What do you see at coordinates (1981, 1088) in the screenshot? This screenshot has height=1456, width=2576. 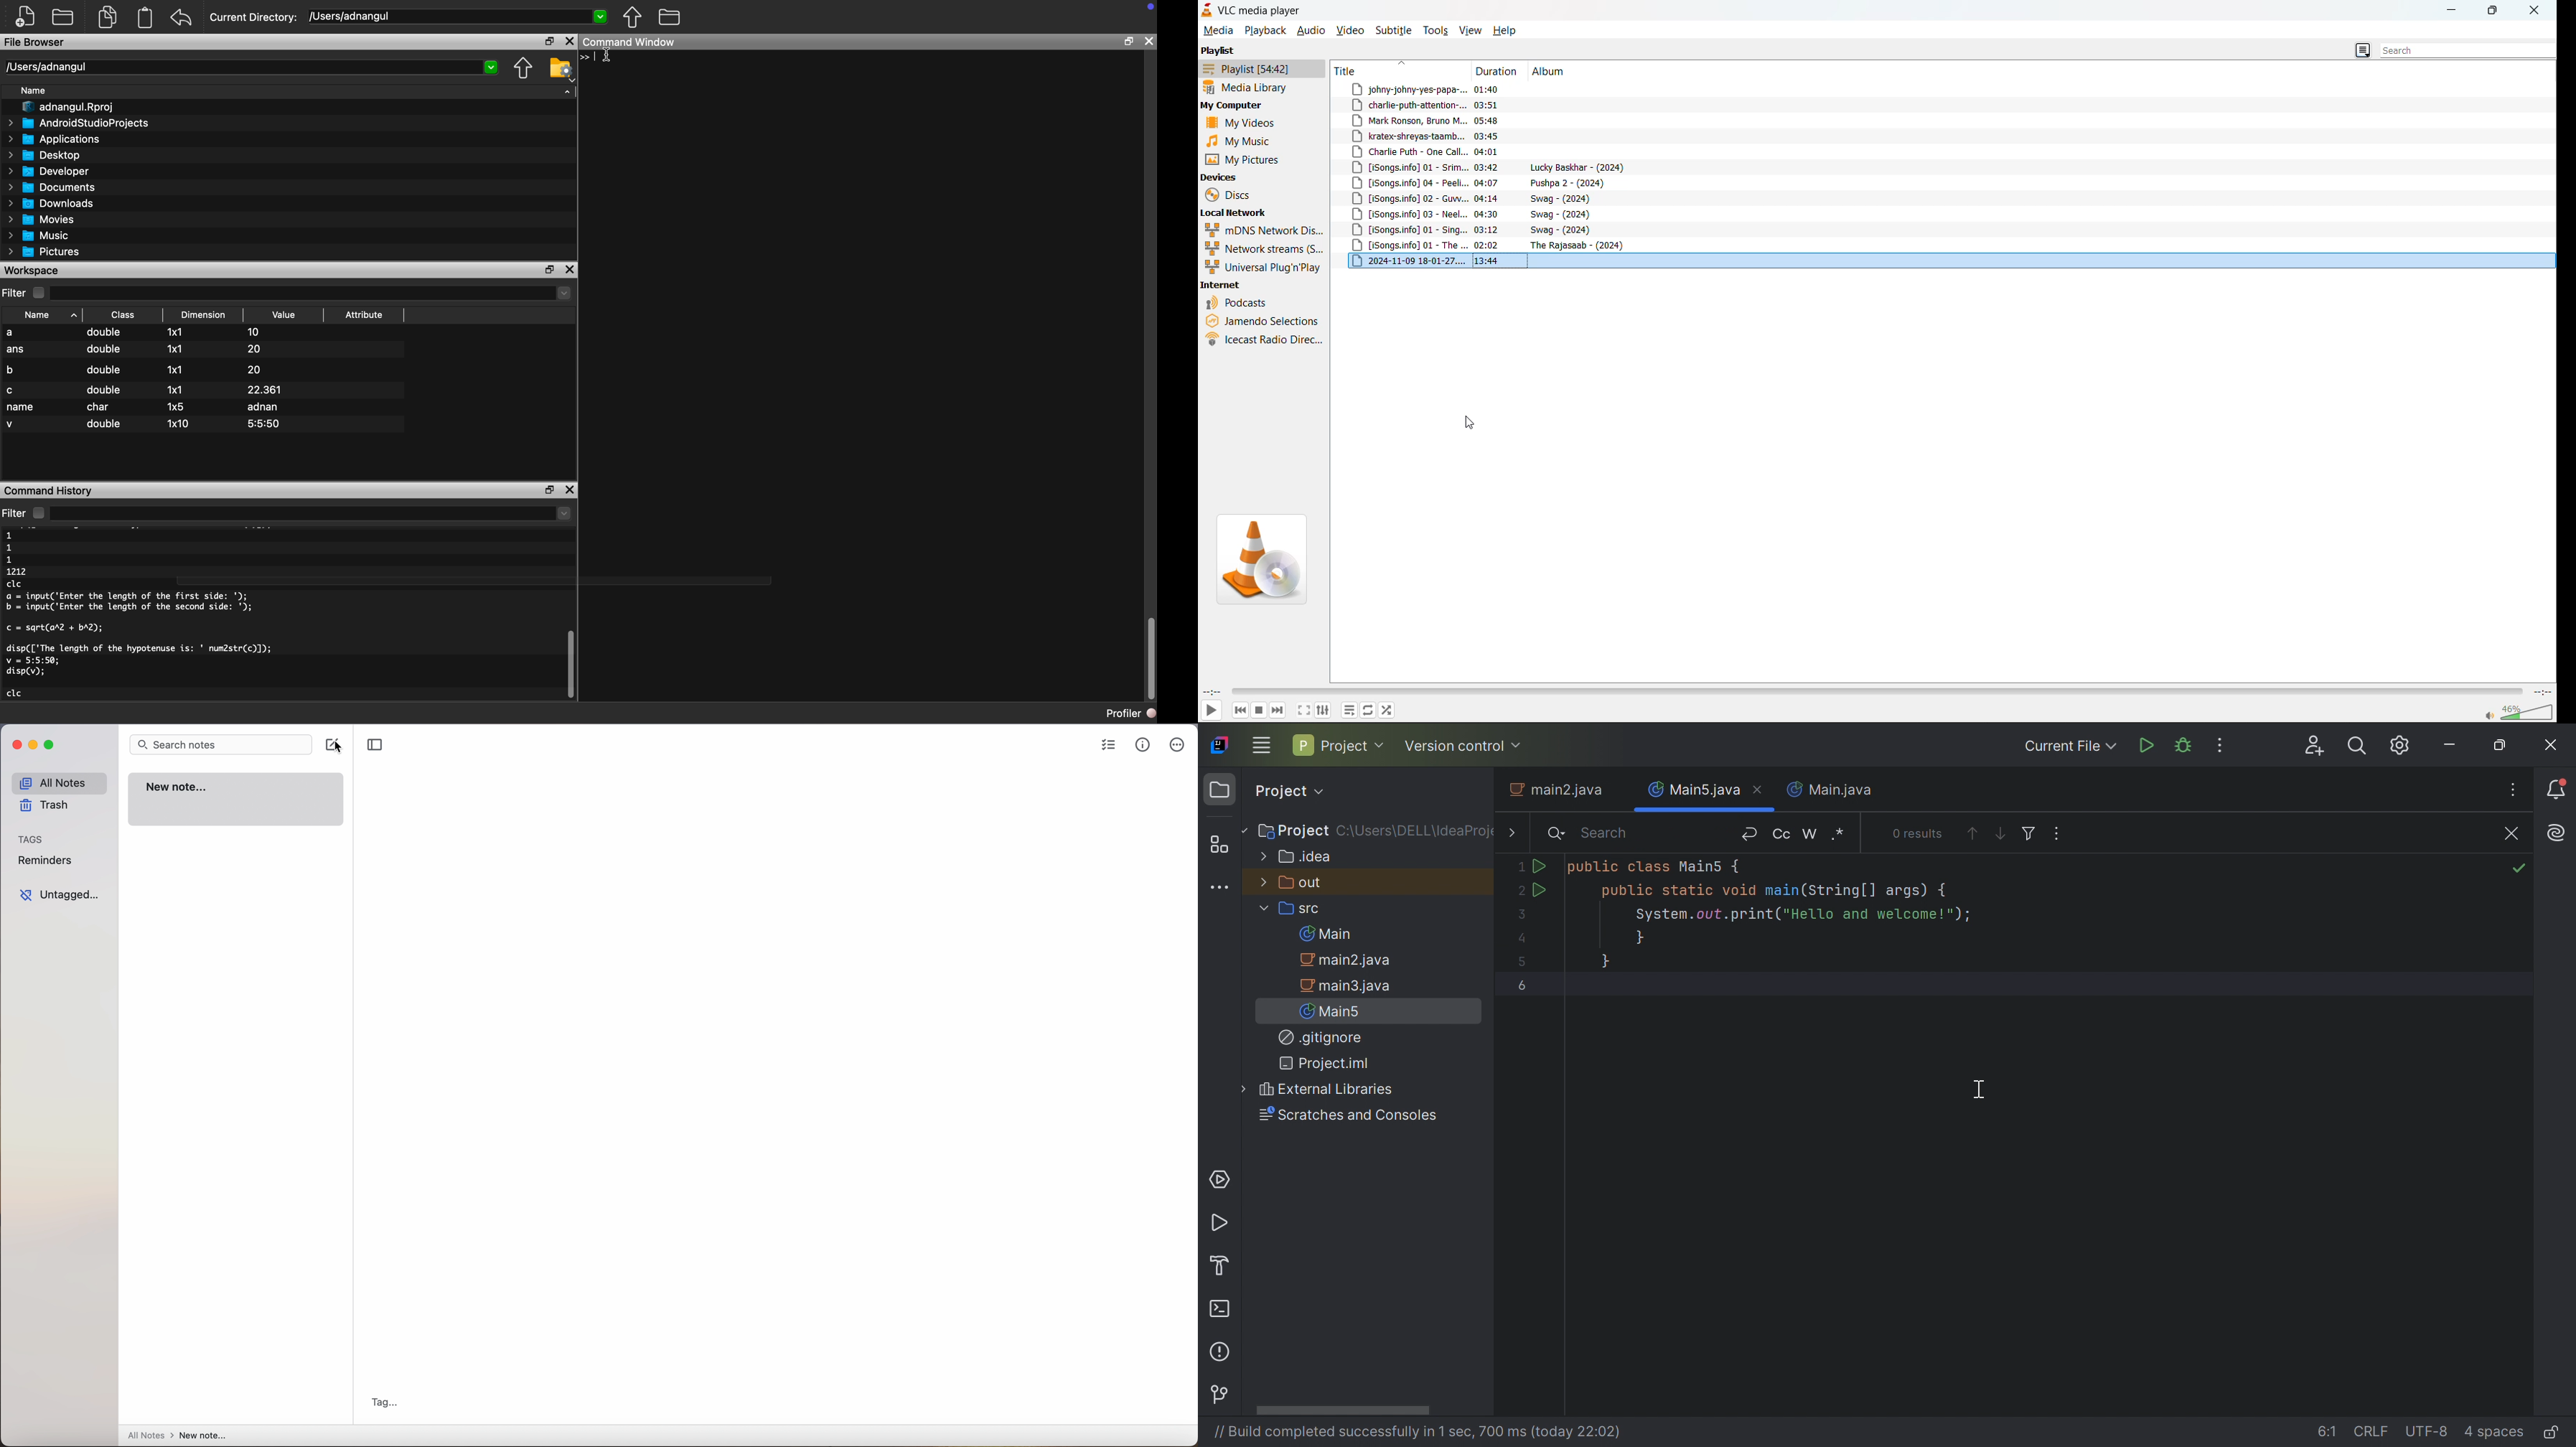 I see `Cursor` at bounding box center [1981, 1088].